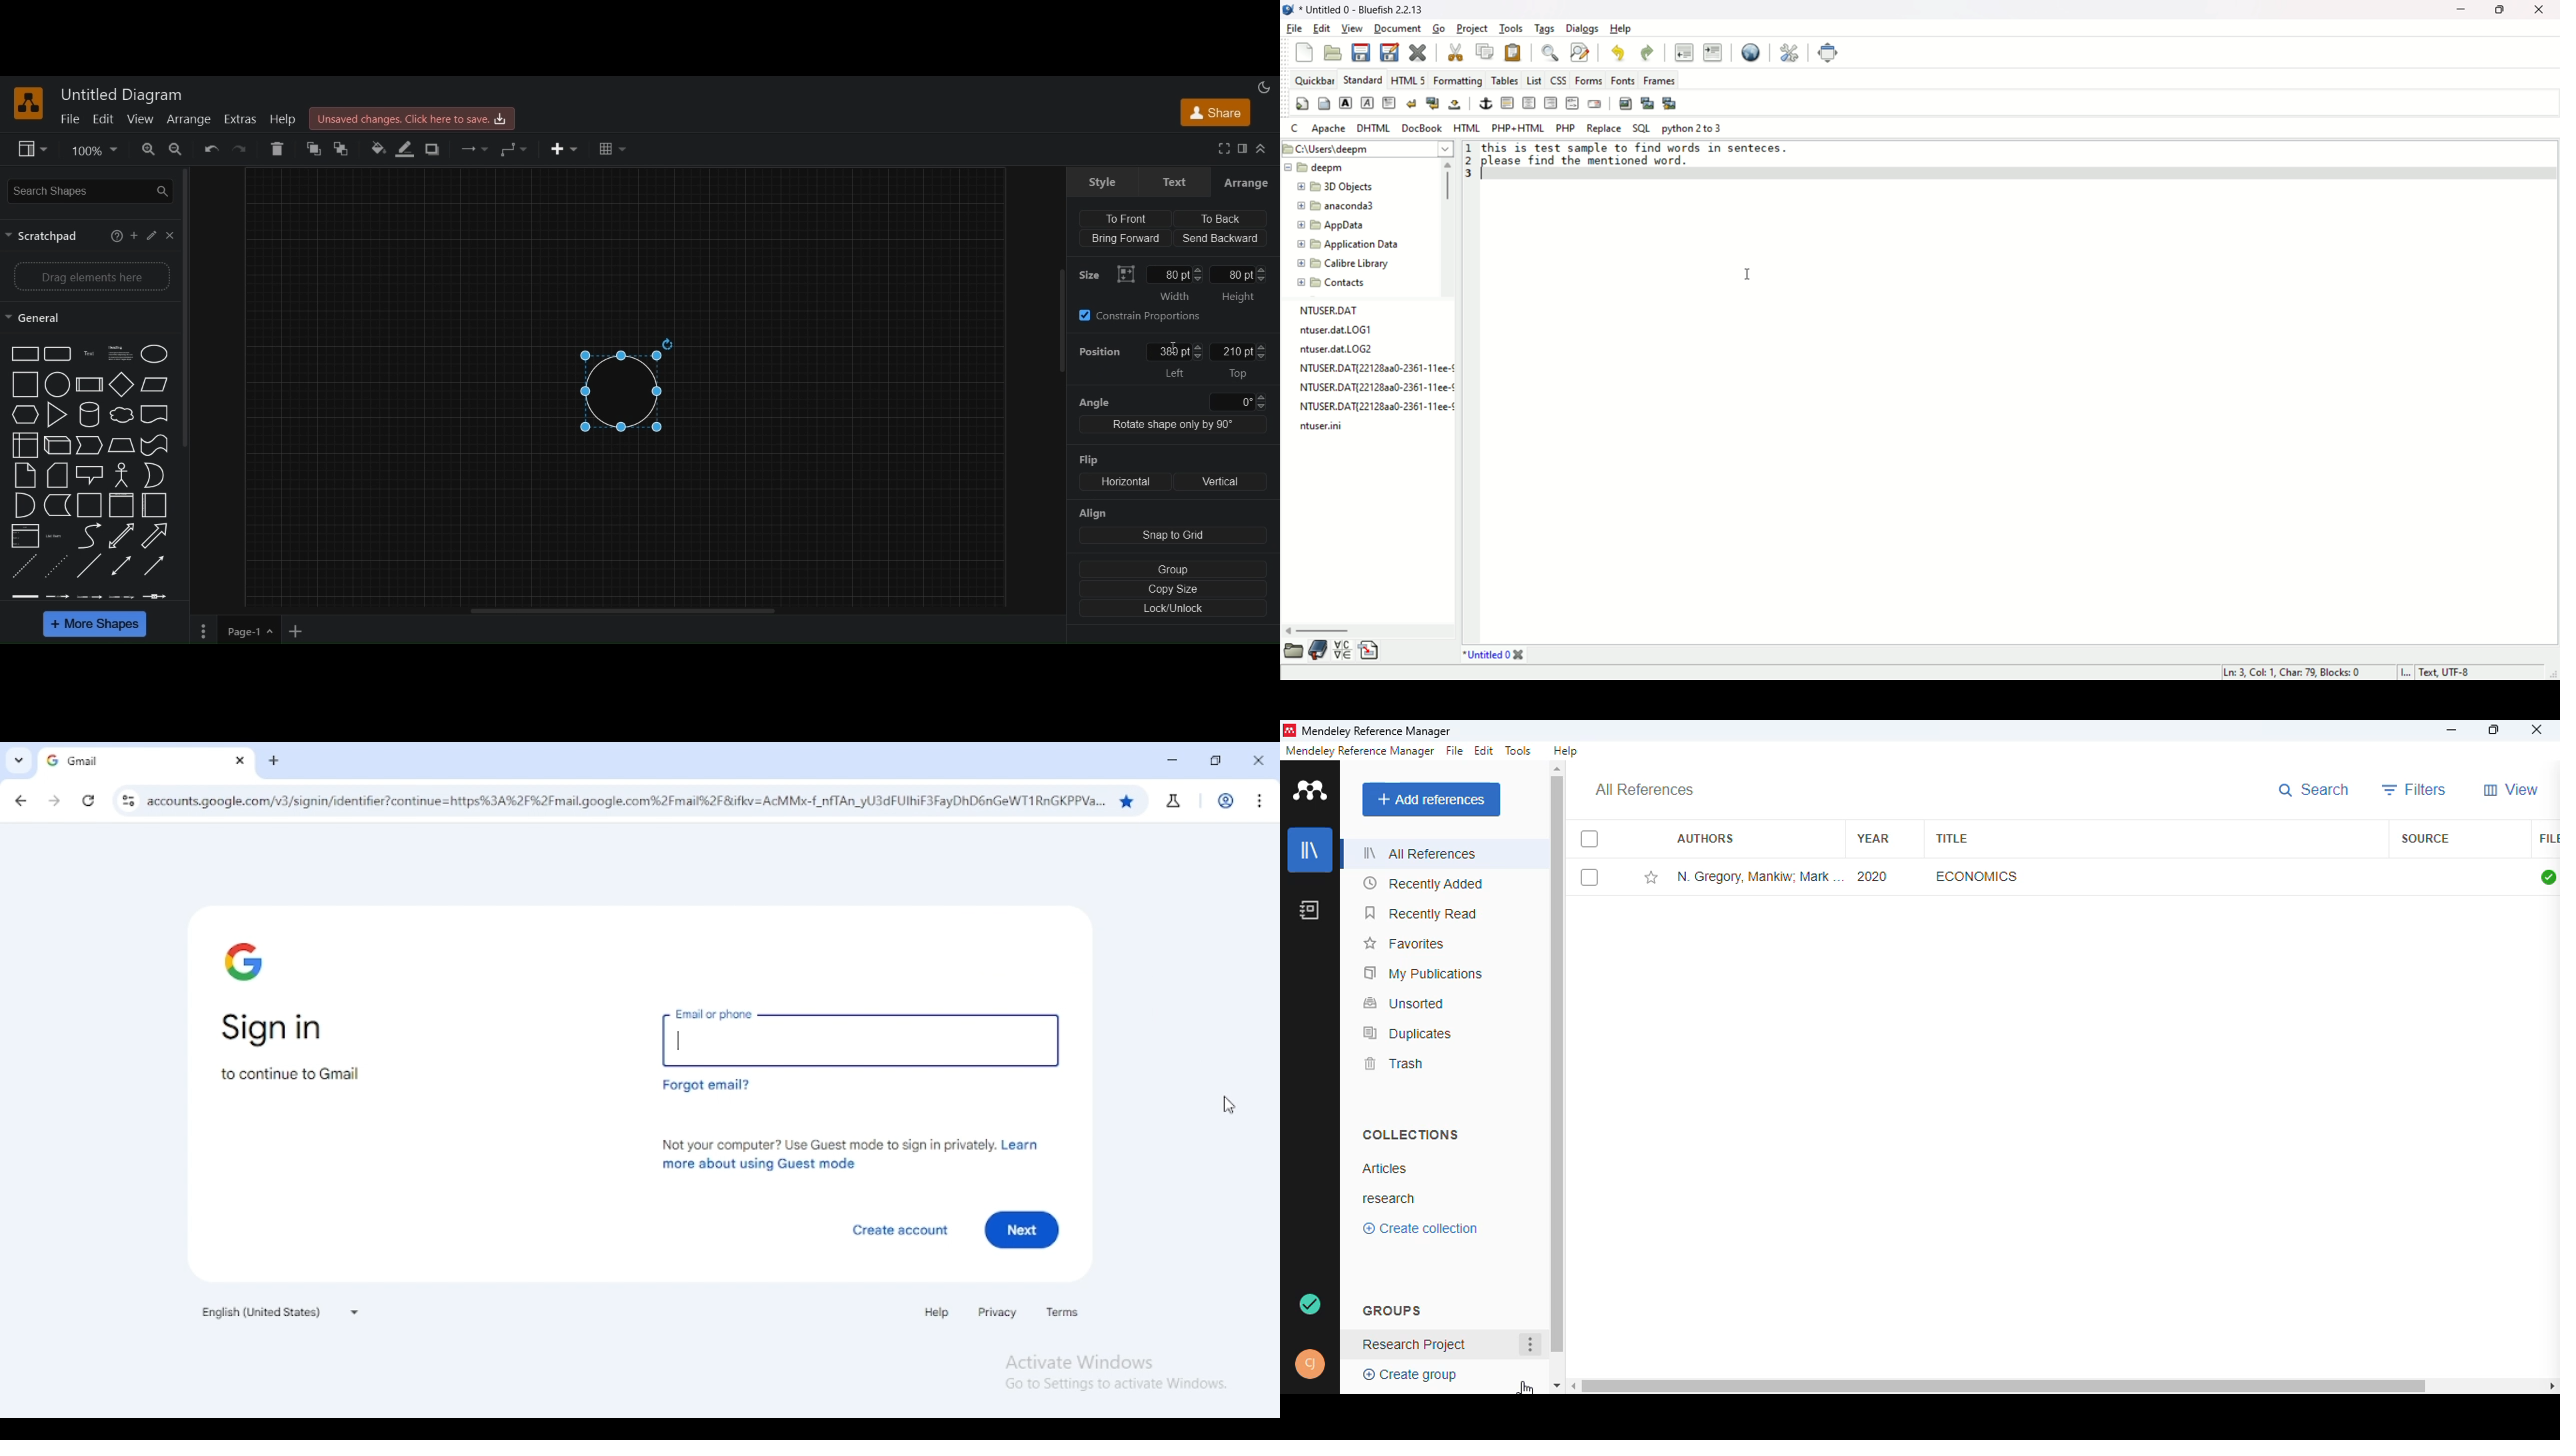 This screenshot has height=1456, width=2576. Describe the element at coordinates (122, 536) in the screenshot. I see `tilt arrow` at that location.